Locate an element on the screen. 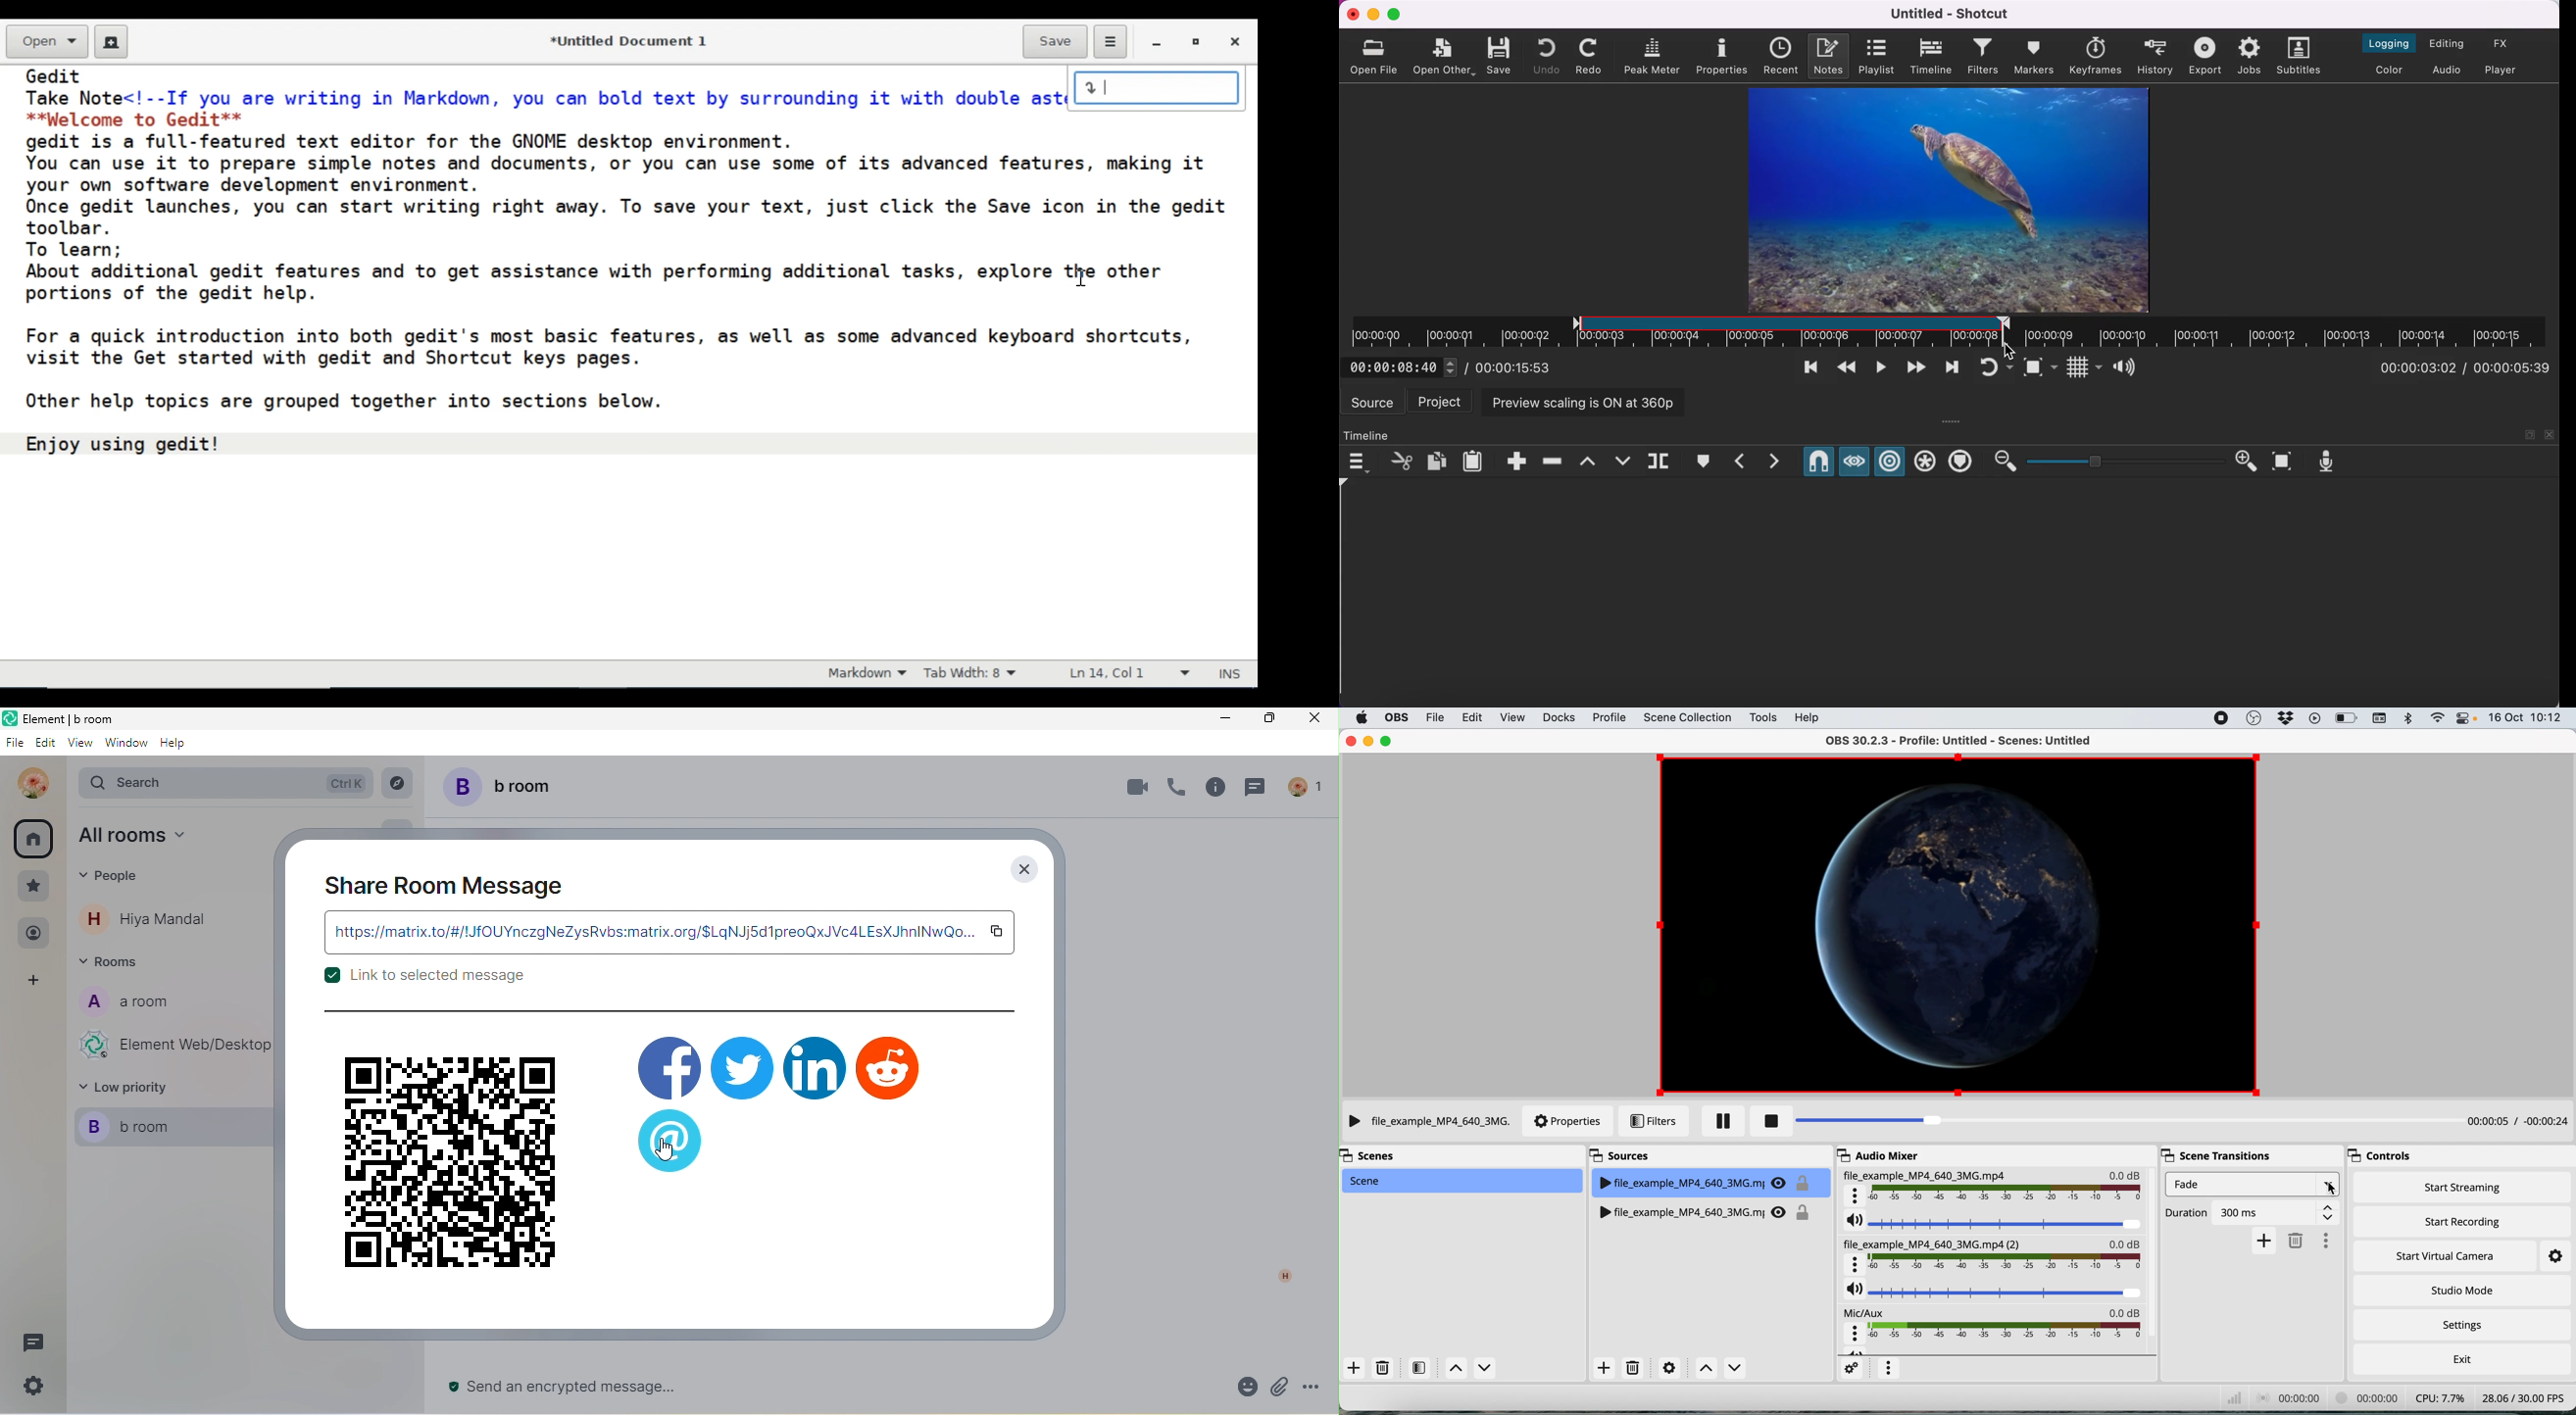 Image resolution: width=2576 pixels, height=1428 pixels. File_example_MP4_640_3MG. is located at coordinates (1433, 1122).